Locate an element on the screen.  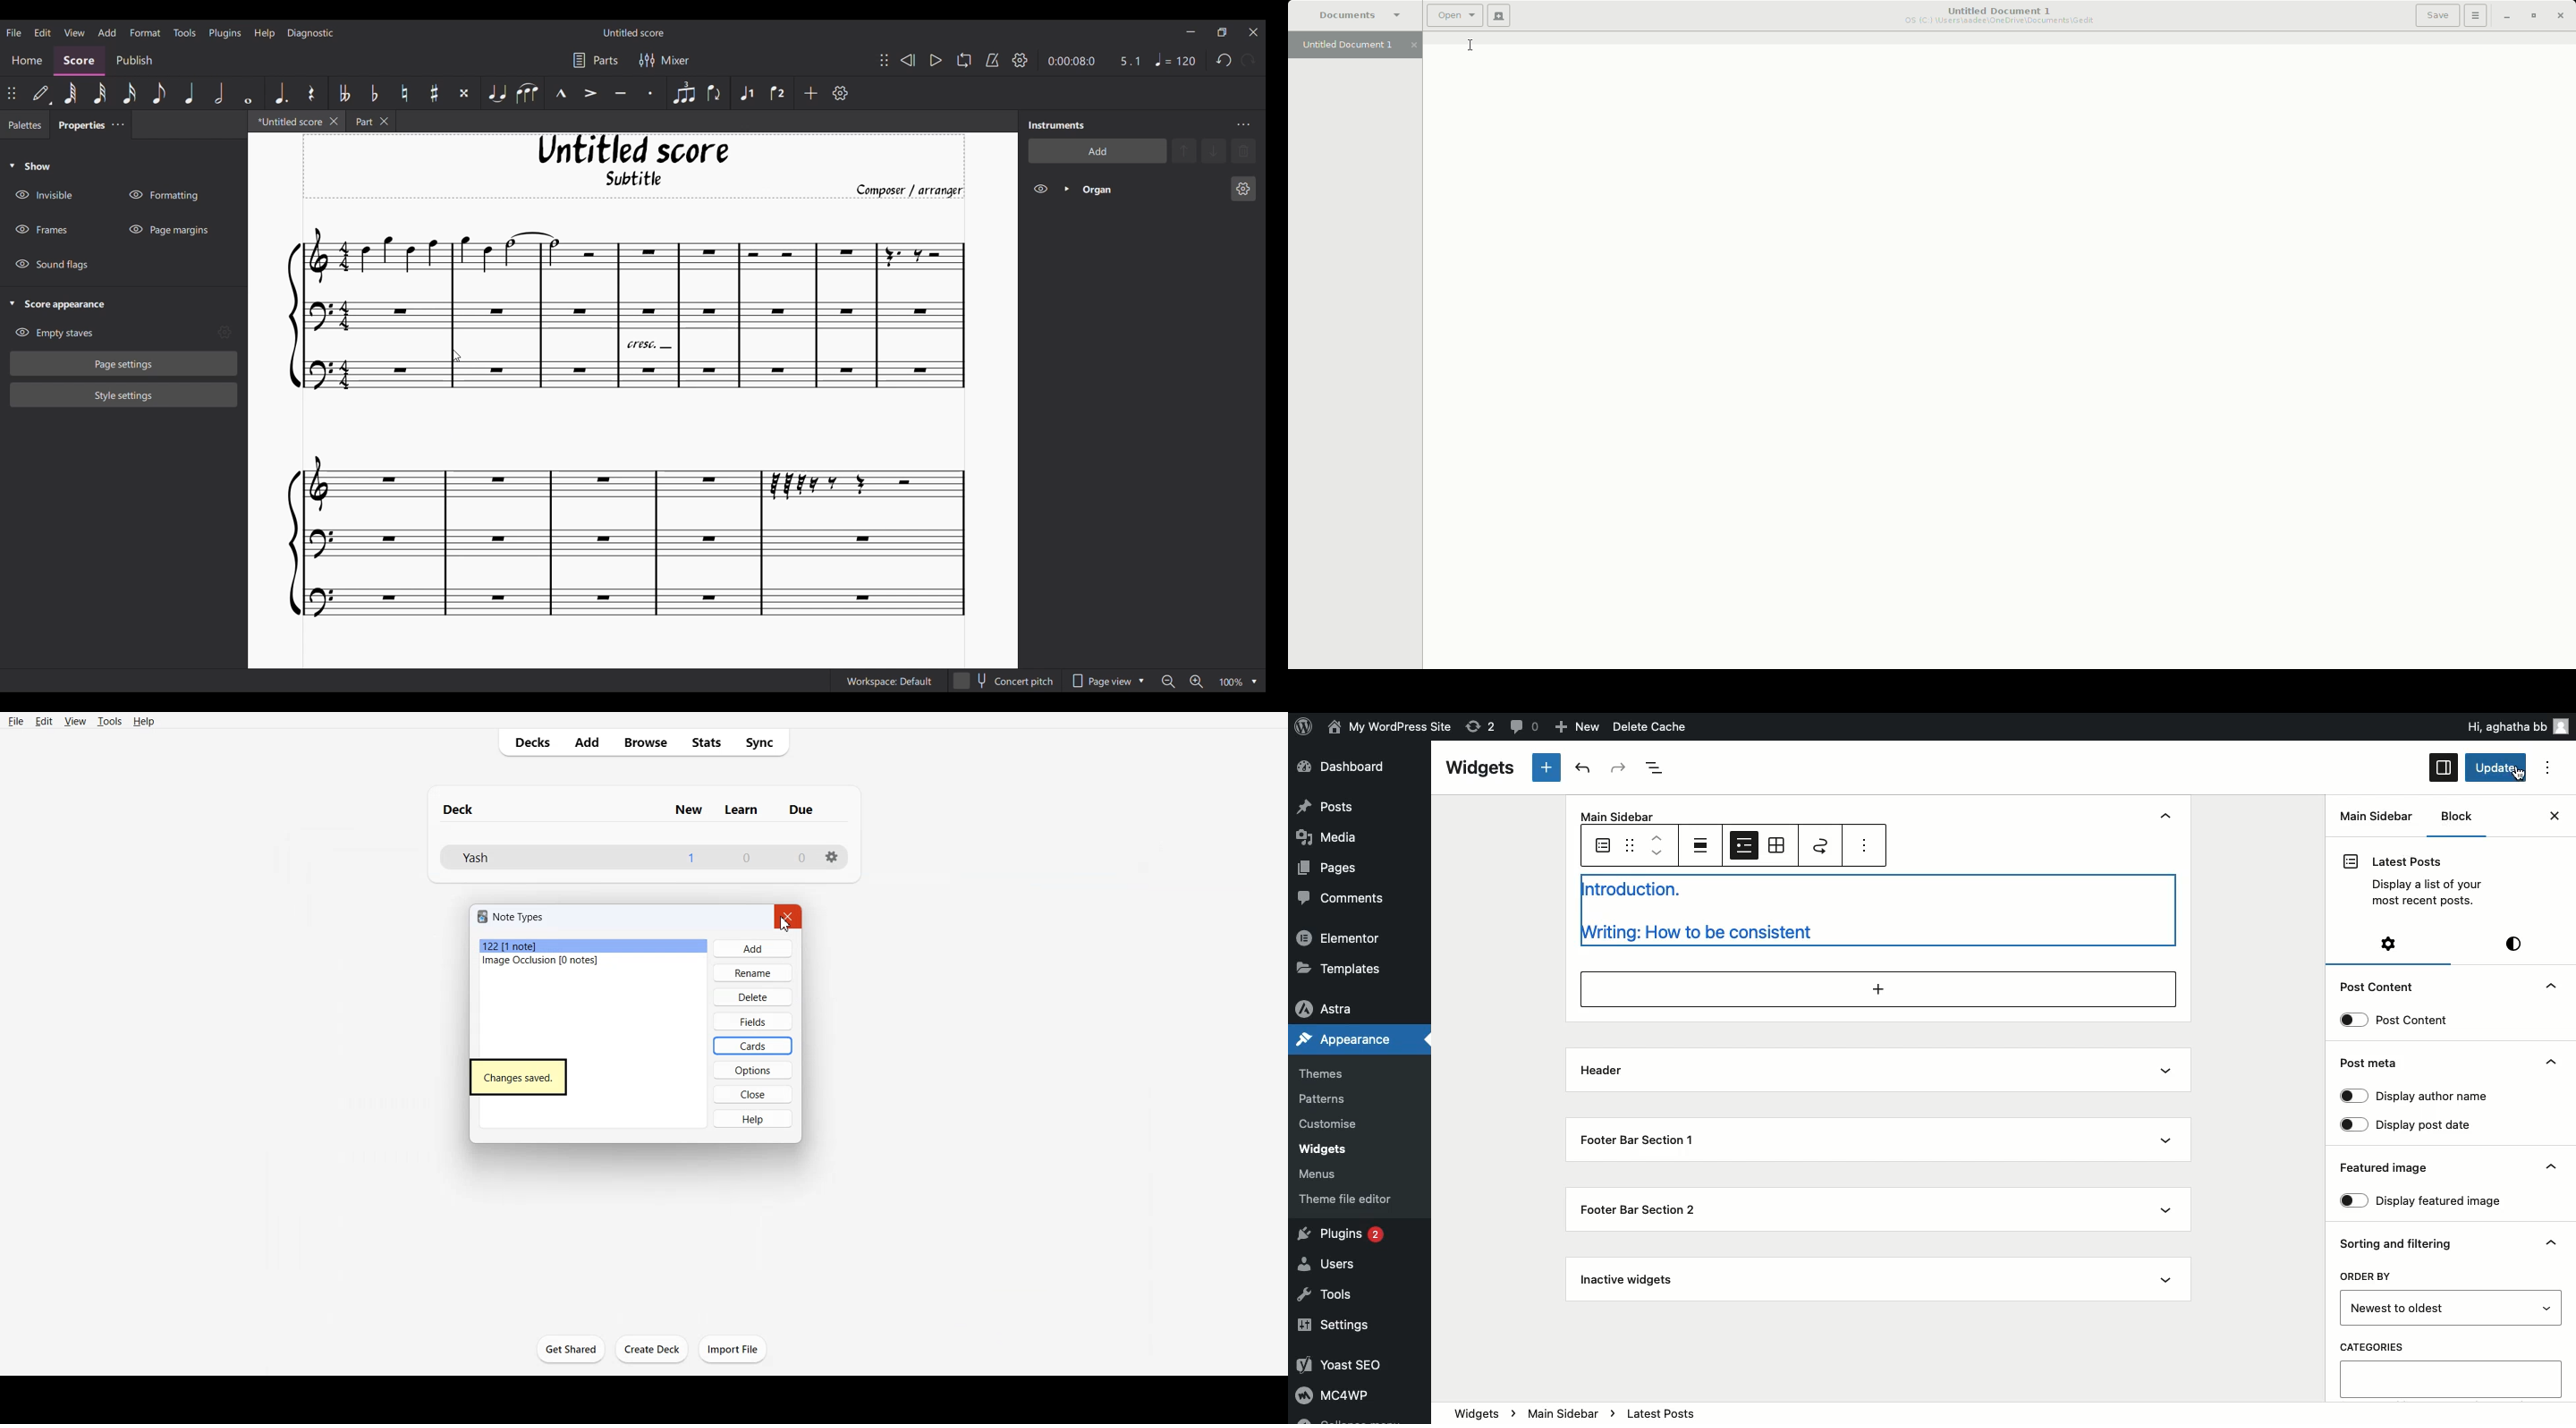
Toggle double flat is located at coordinates (342, 93).